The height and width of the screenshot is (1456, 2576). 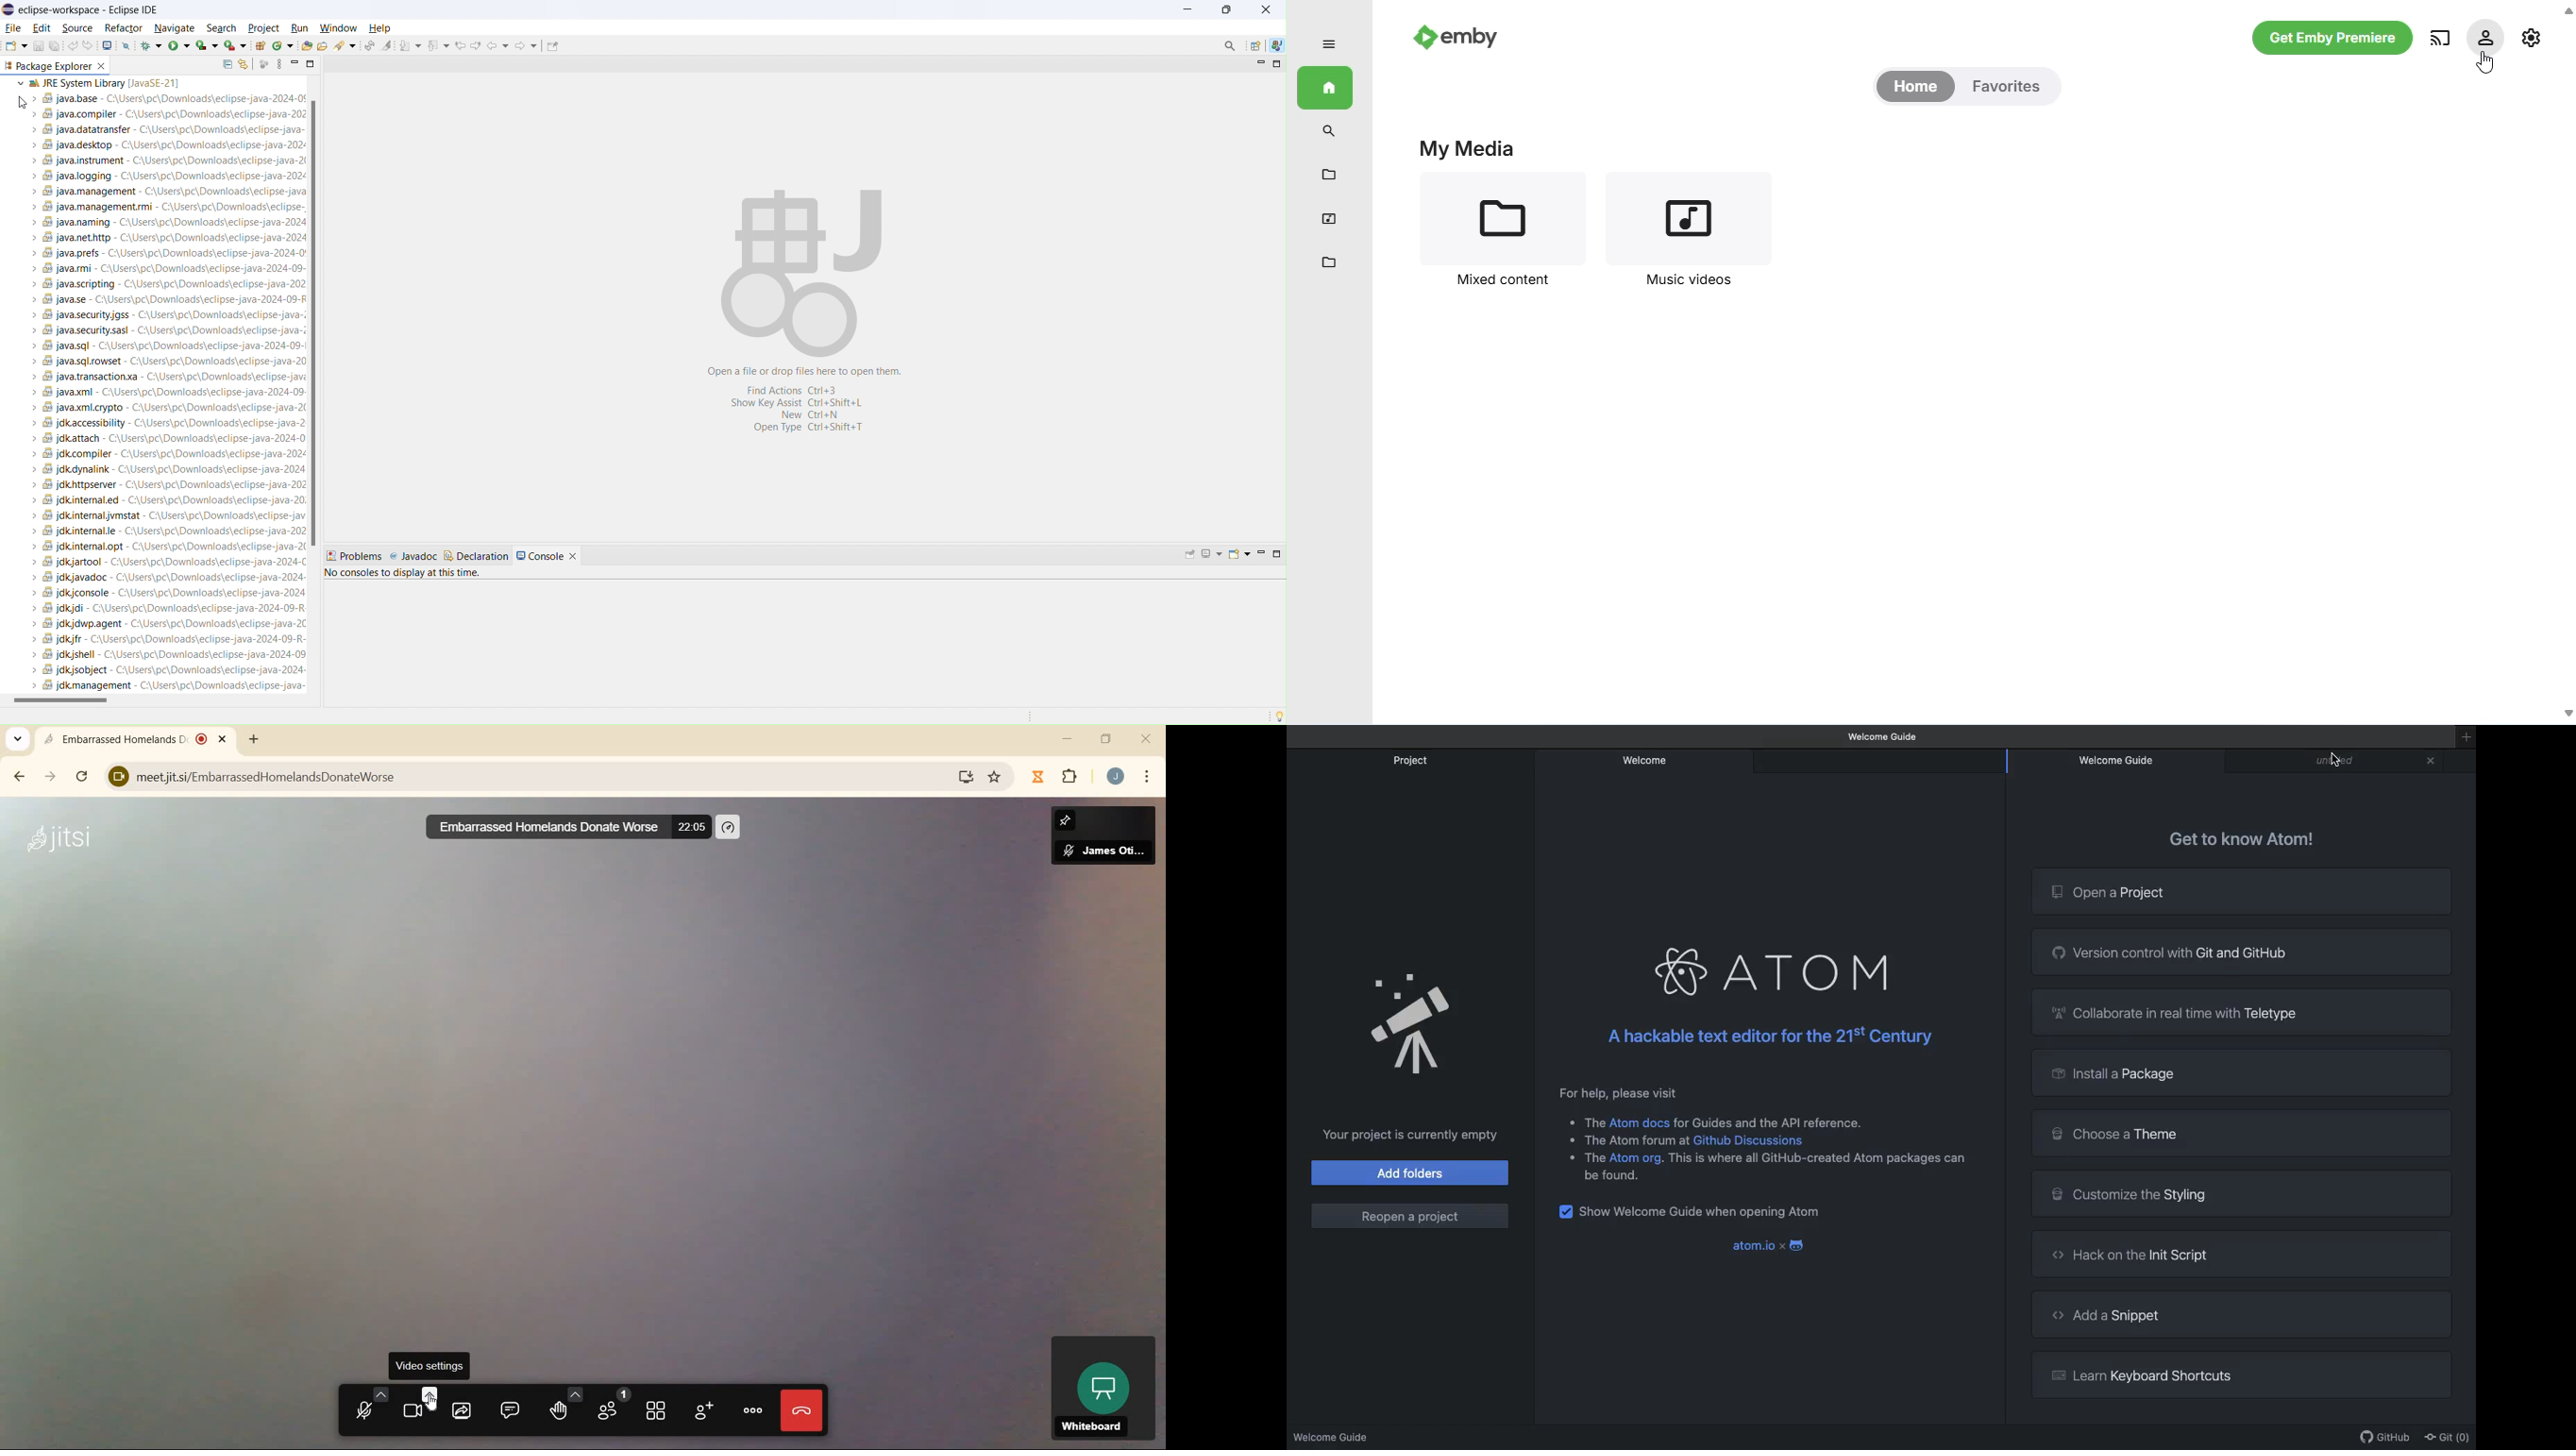 What do you see at coordinates (553, 46) in the screenshot?
I see `pin editor` at bounding box center [553, 46].